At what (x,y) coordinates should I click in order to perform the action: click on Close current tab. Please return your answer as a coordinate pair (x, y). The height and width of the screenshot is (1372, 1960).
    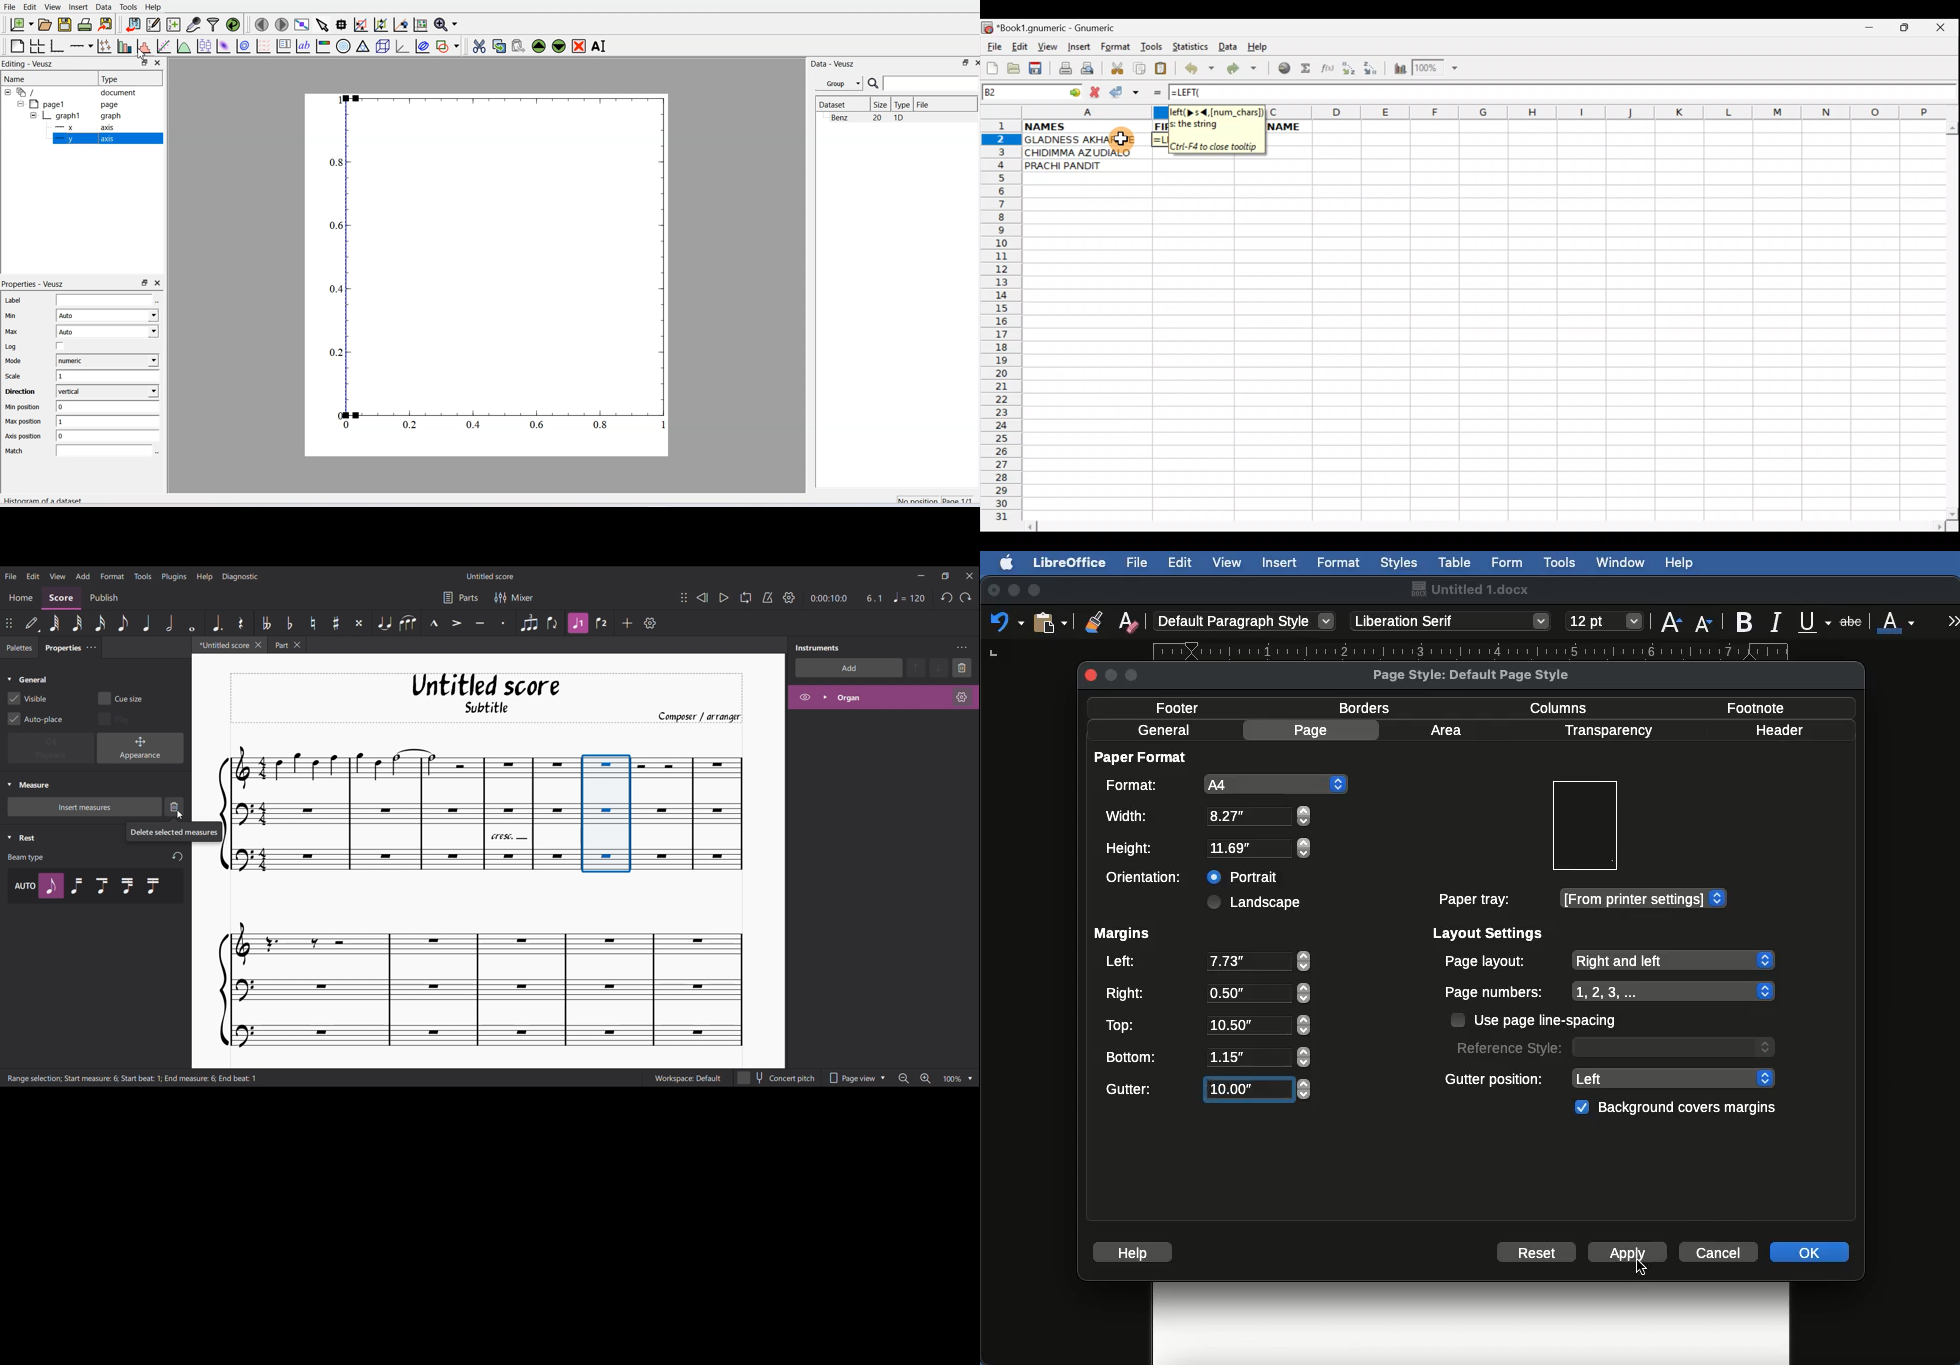
    Looking at the image, I should click on (258, 644).